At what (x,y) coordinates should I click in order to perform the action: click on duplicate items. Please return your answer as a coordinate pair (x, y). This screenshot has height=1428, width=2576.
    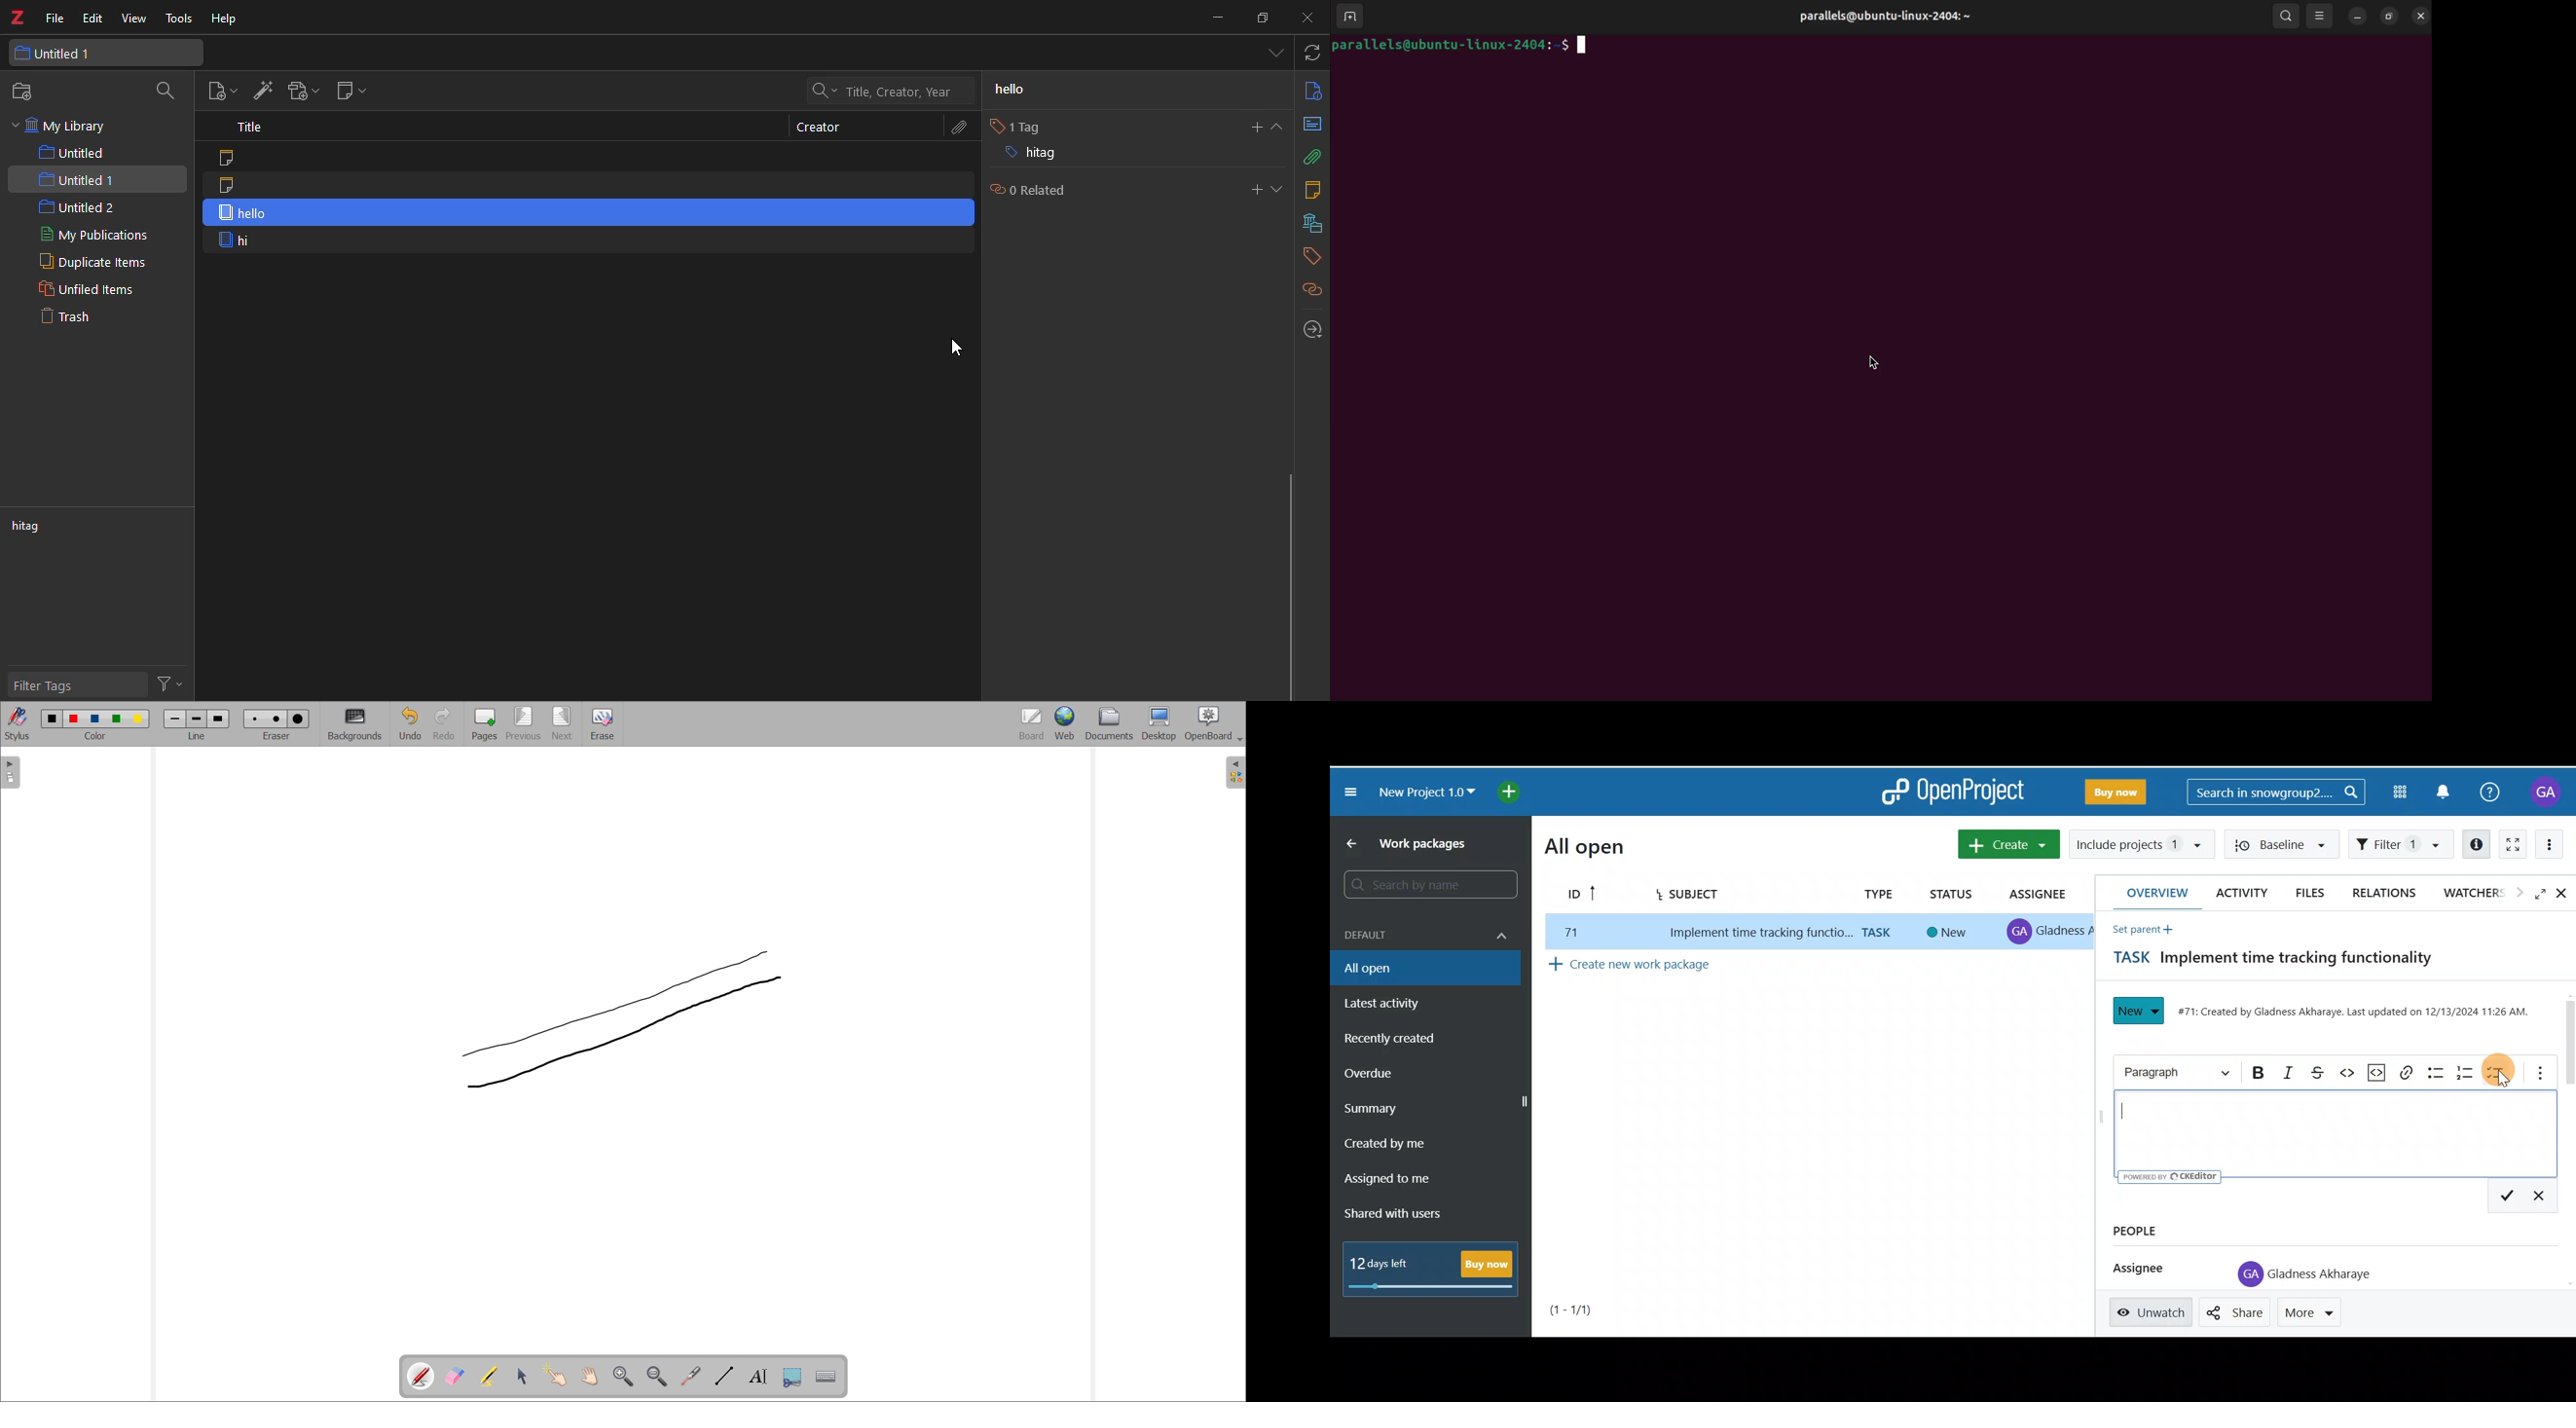
    Looking at the image, I should click on (89, 263).